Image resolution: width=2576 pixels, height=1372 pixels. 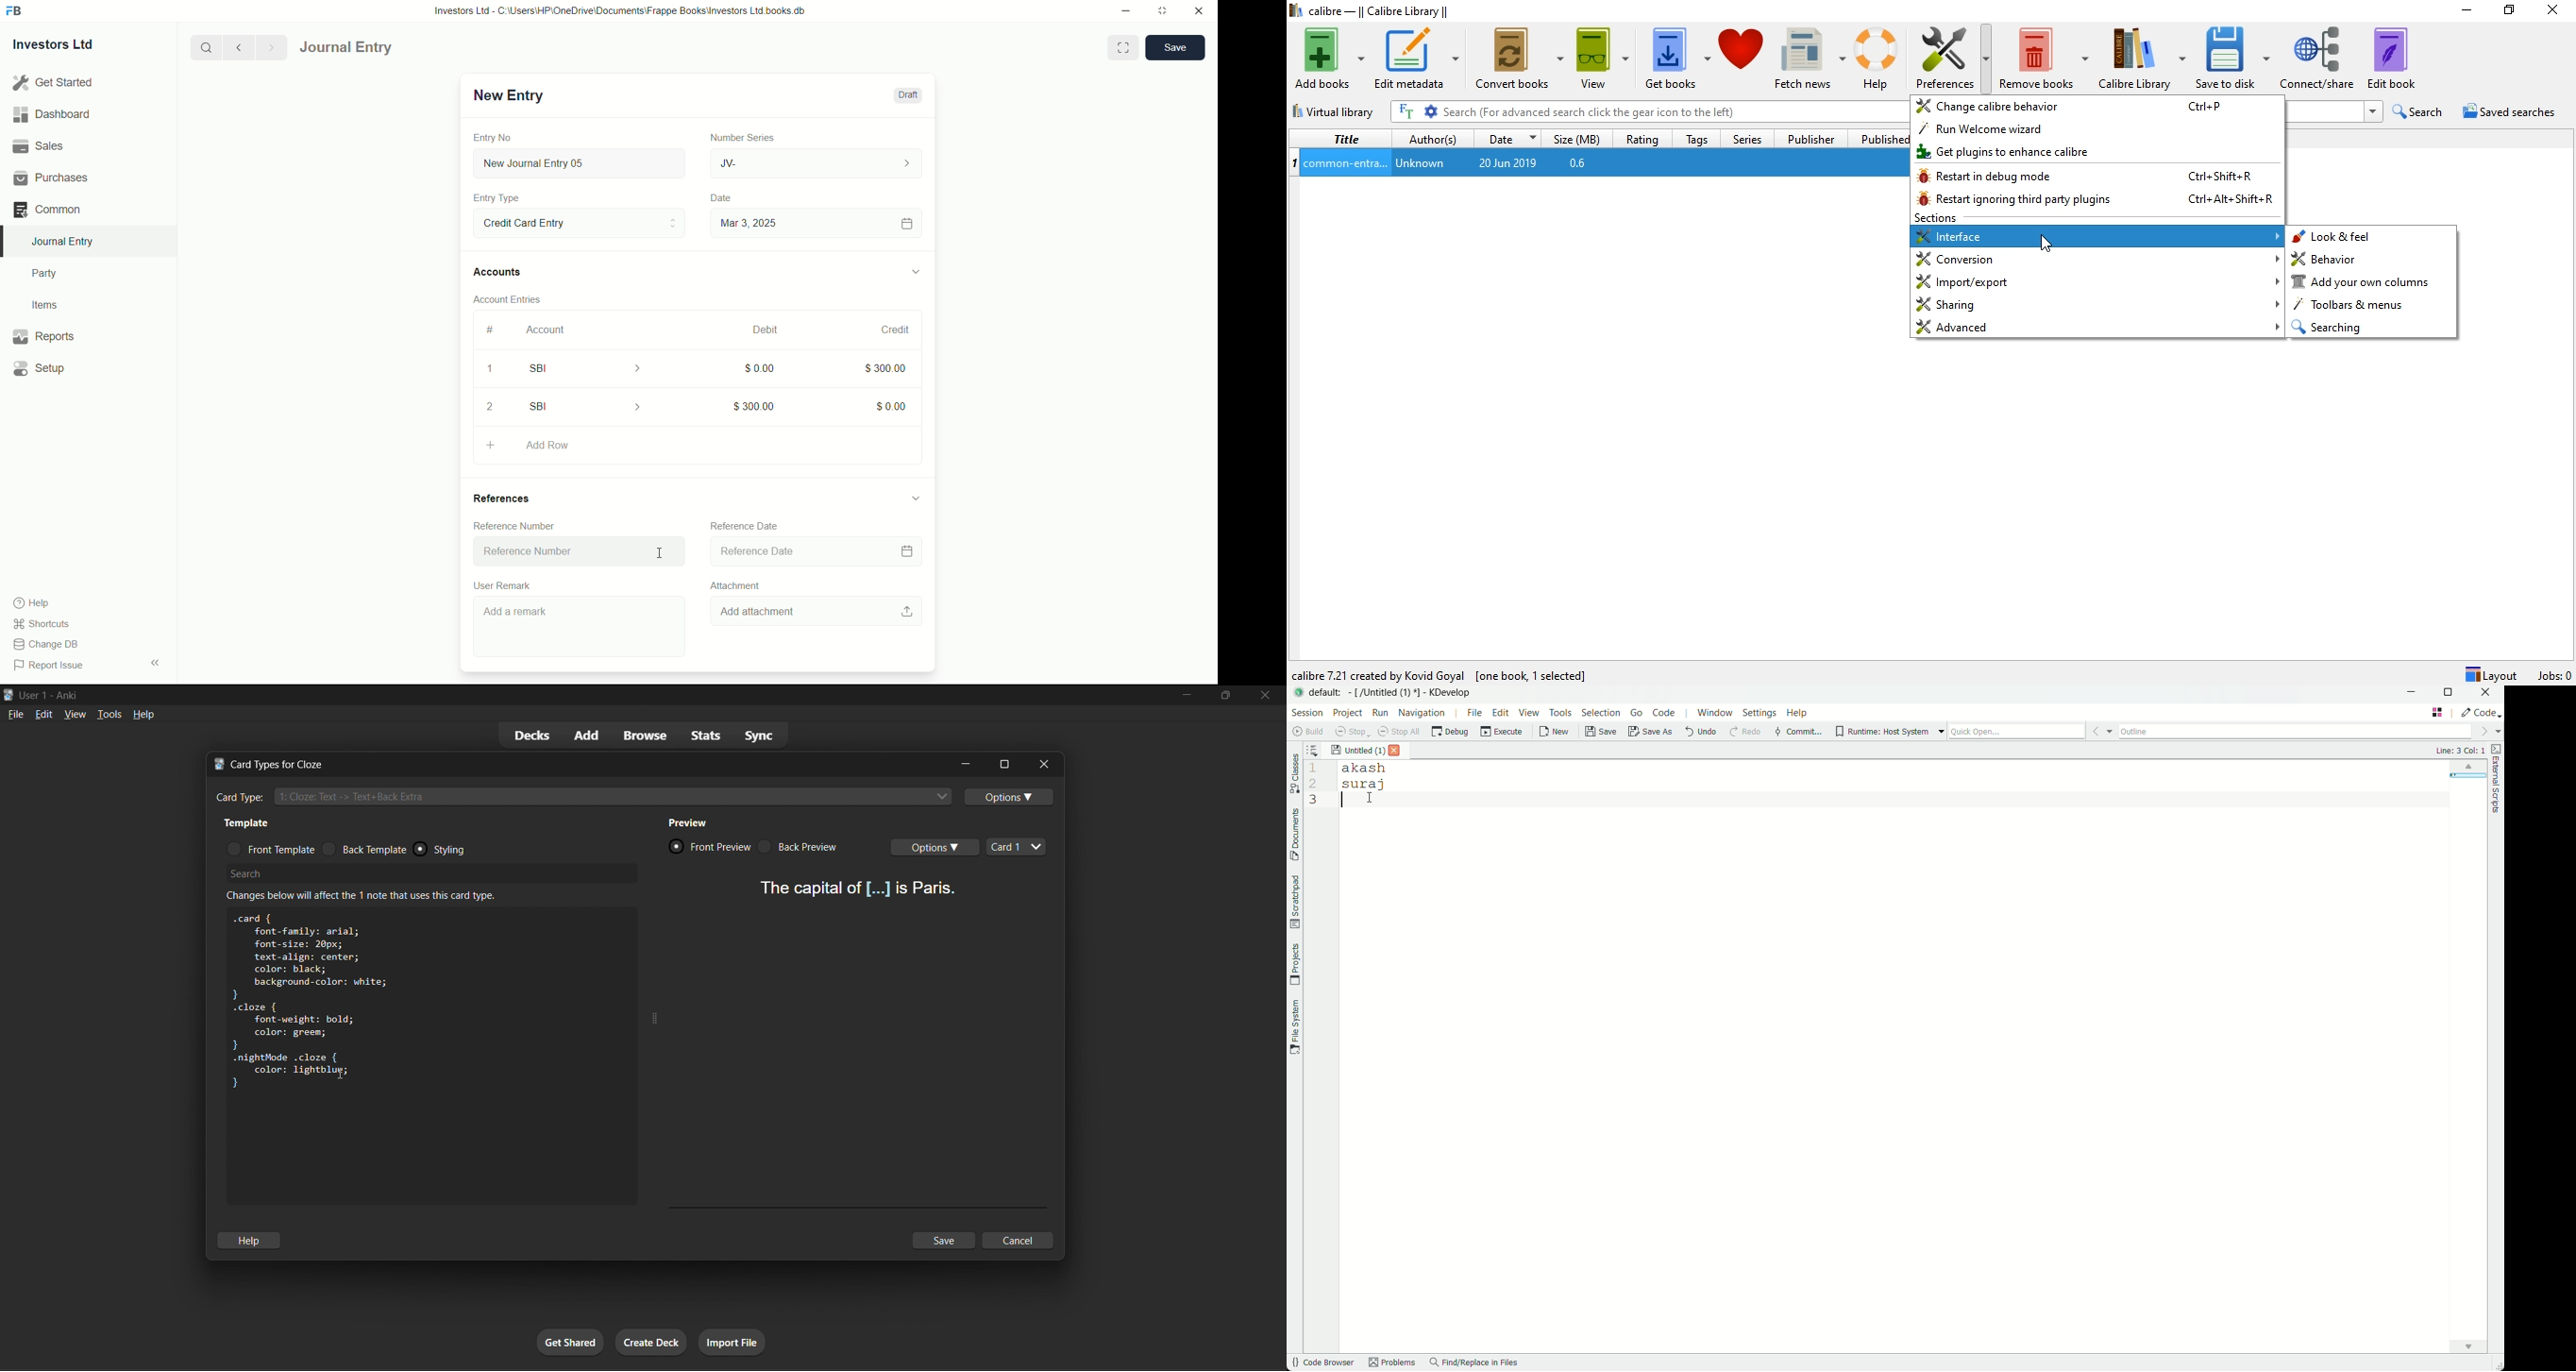 What do you see at coordinates (76, 713) in the screenshot?
I see `view` at bounding box center [76, 713].